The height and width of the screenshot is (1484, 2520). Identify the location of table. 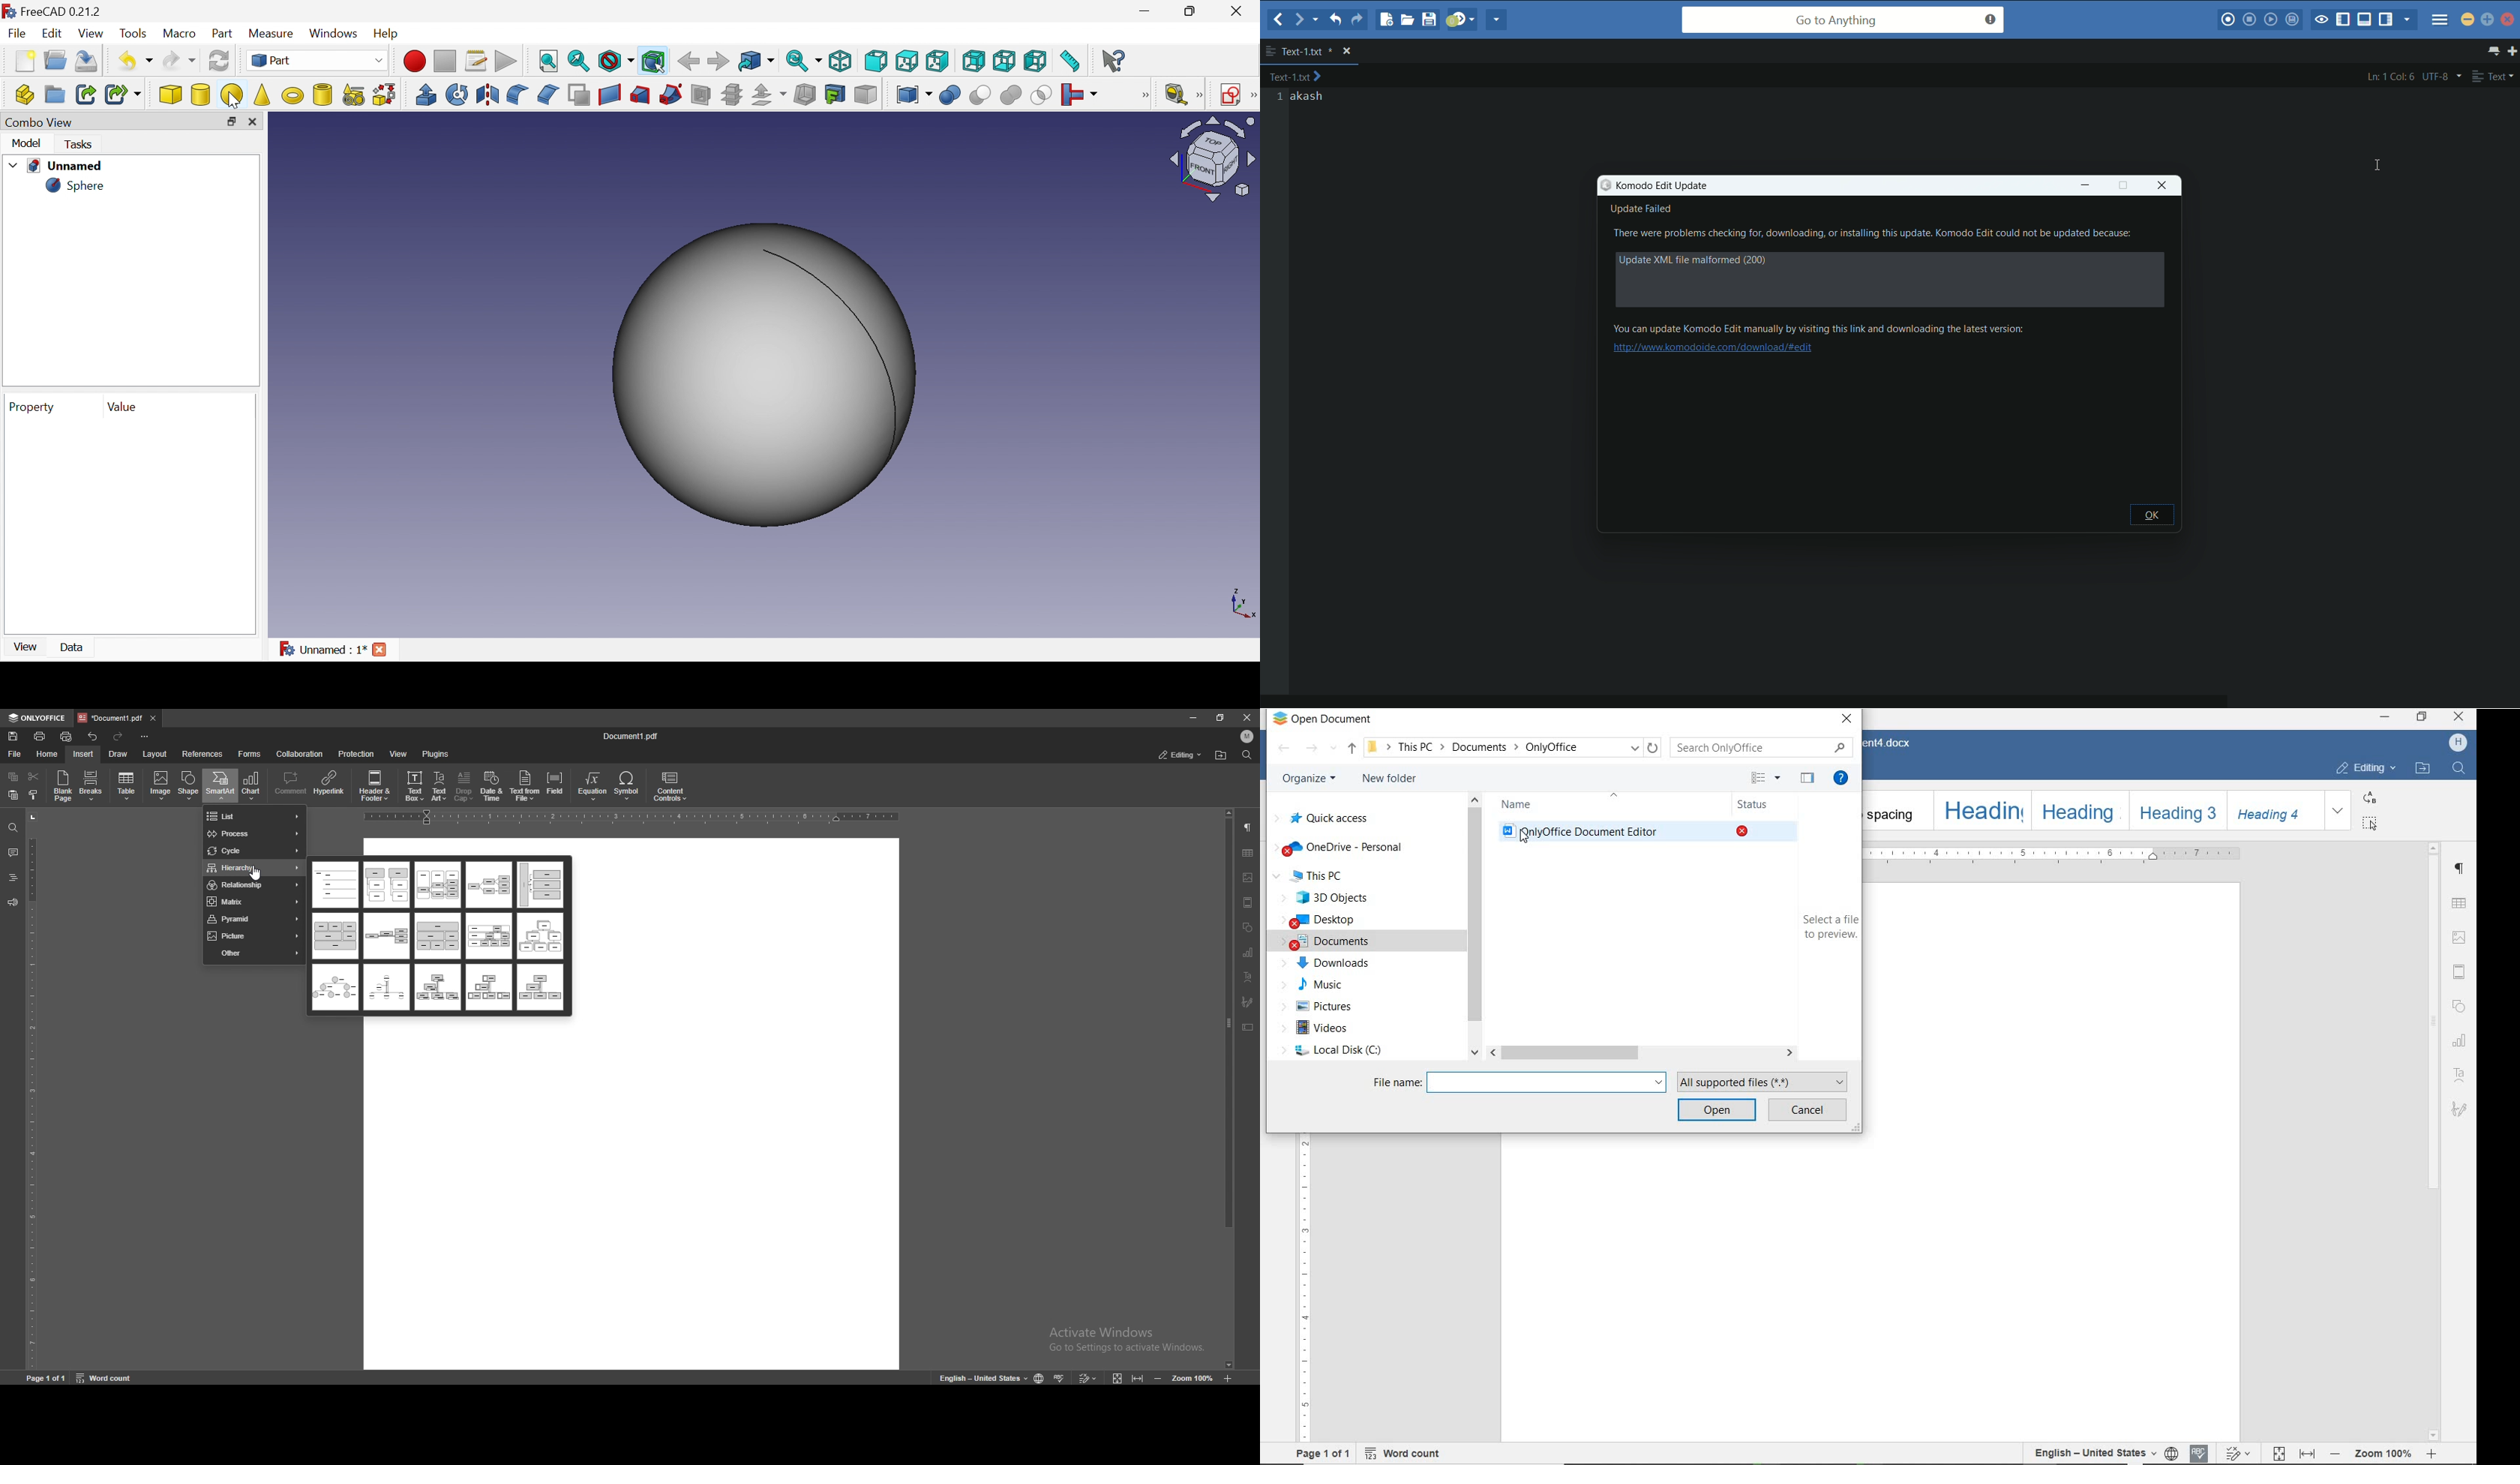
(2459, 904).